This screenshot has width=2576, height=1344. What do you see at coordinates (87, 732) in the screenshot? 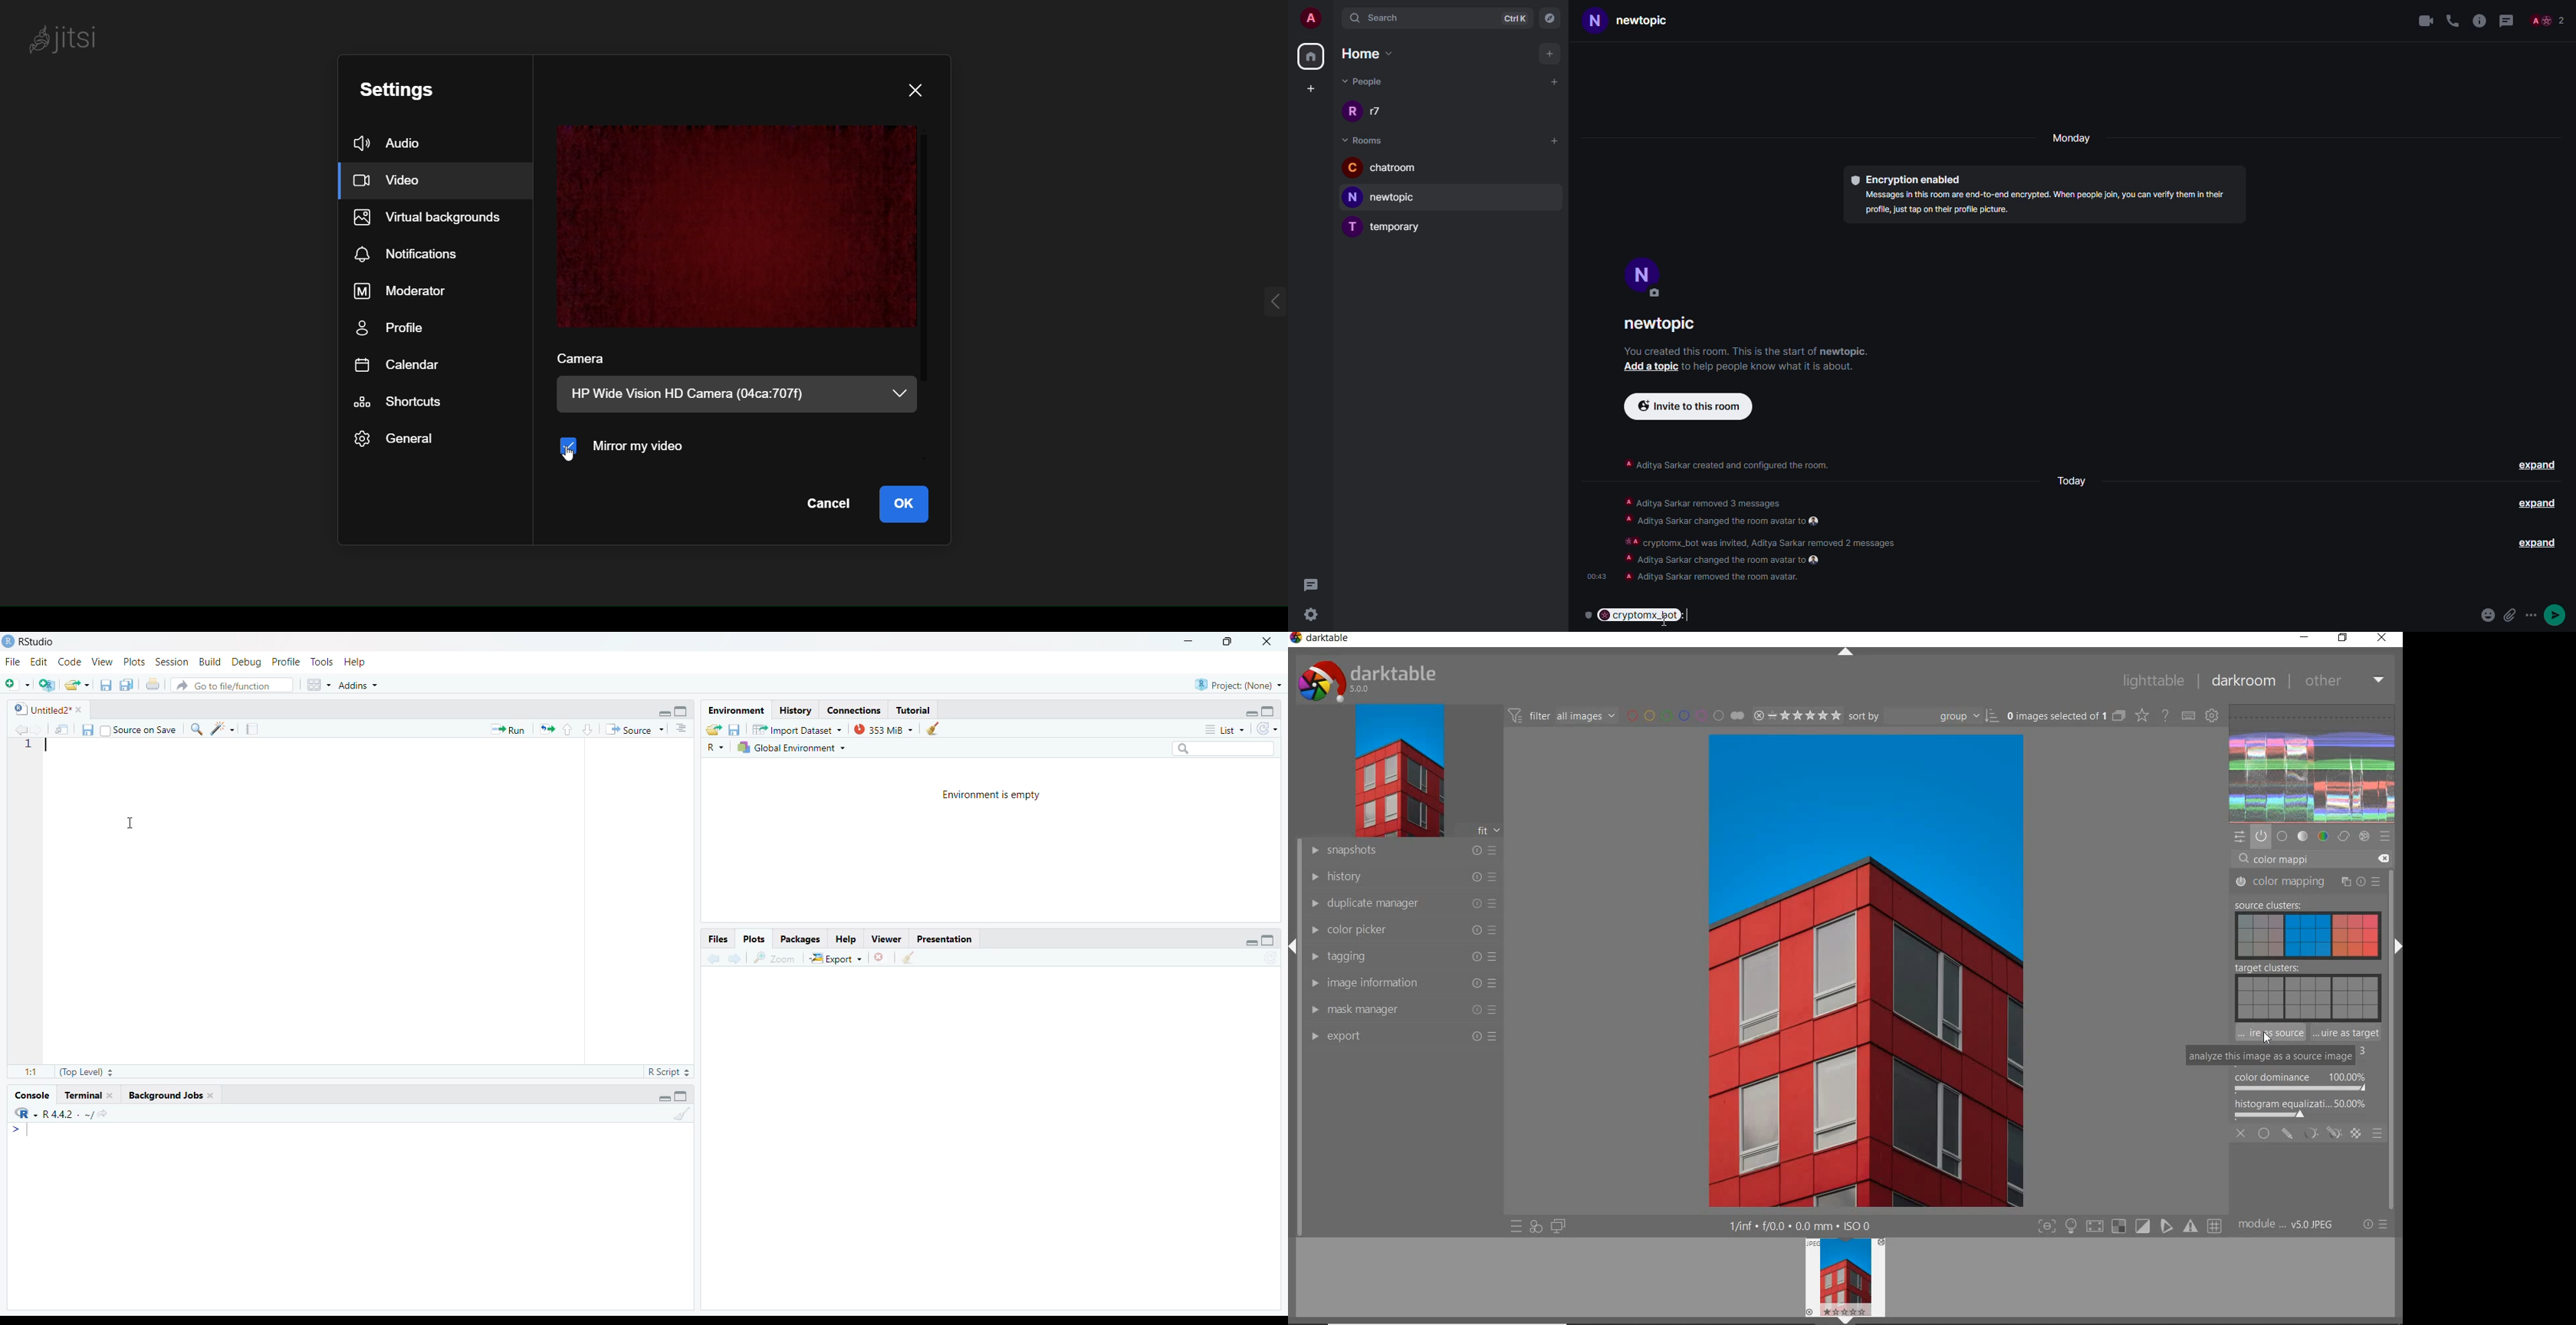
I see `save current file` at bounding box center [87, 732].